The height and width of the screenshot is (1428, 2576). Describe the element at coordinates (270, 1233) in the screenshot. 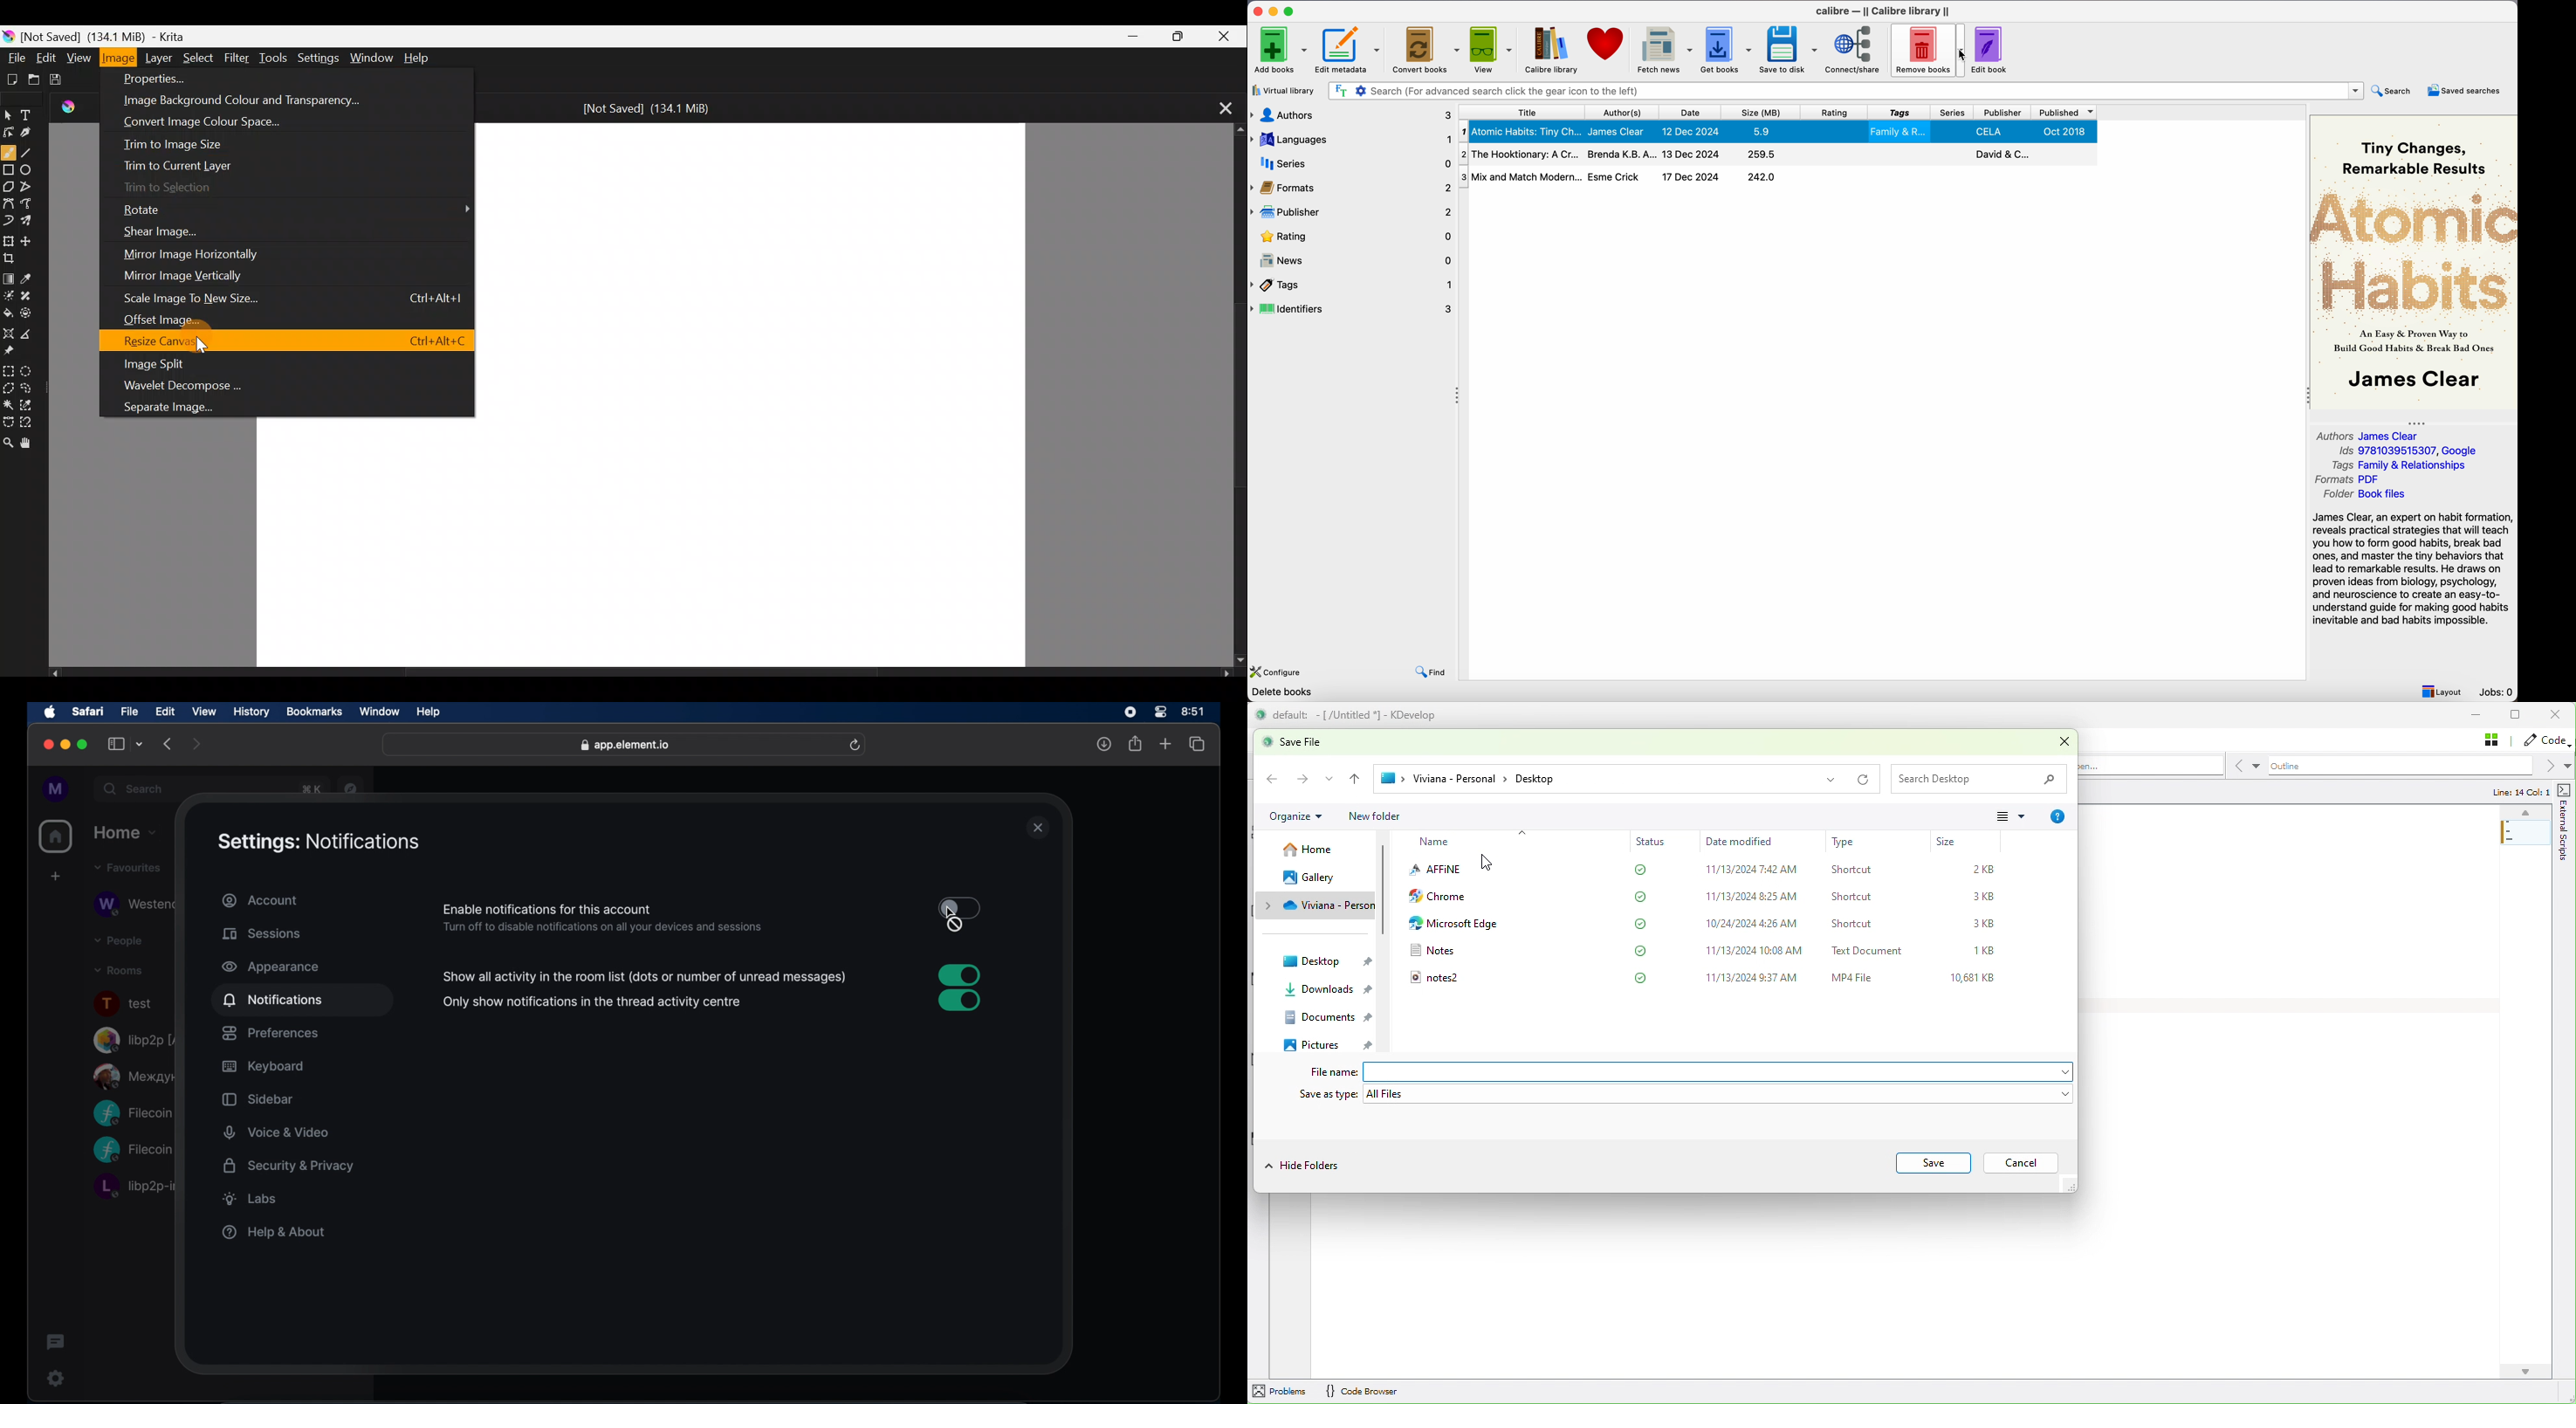

I see `help & about` at that location.